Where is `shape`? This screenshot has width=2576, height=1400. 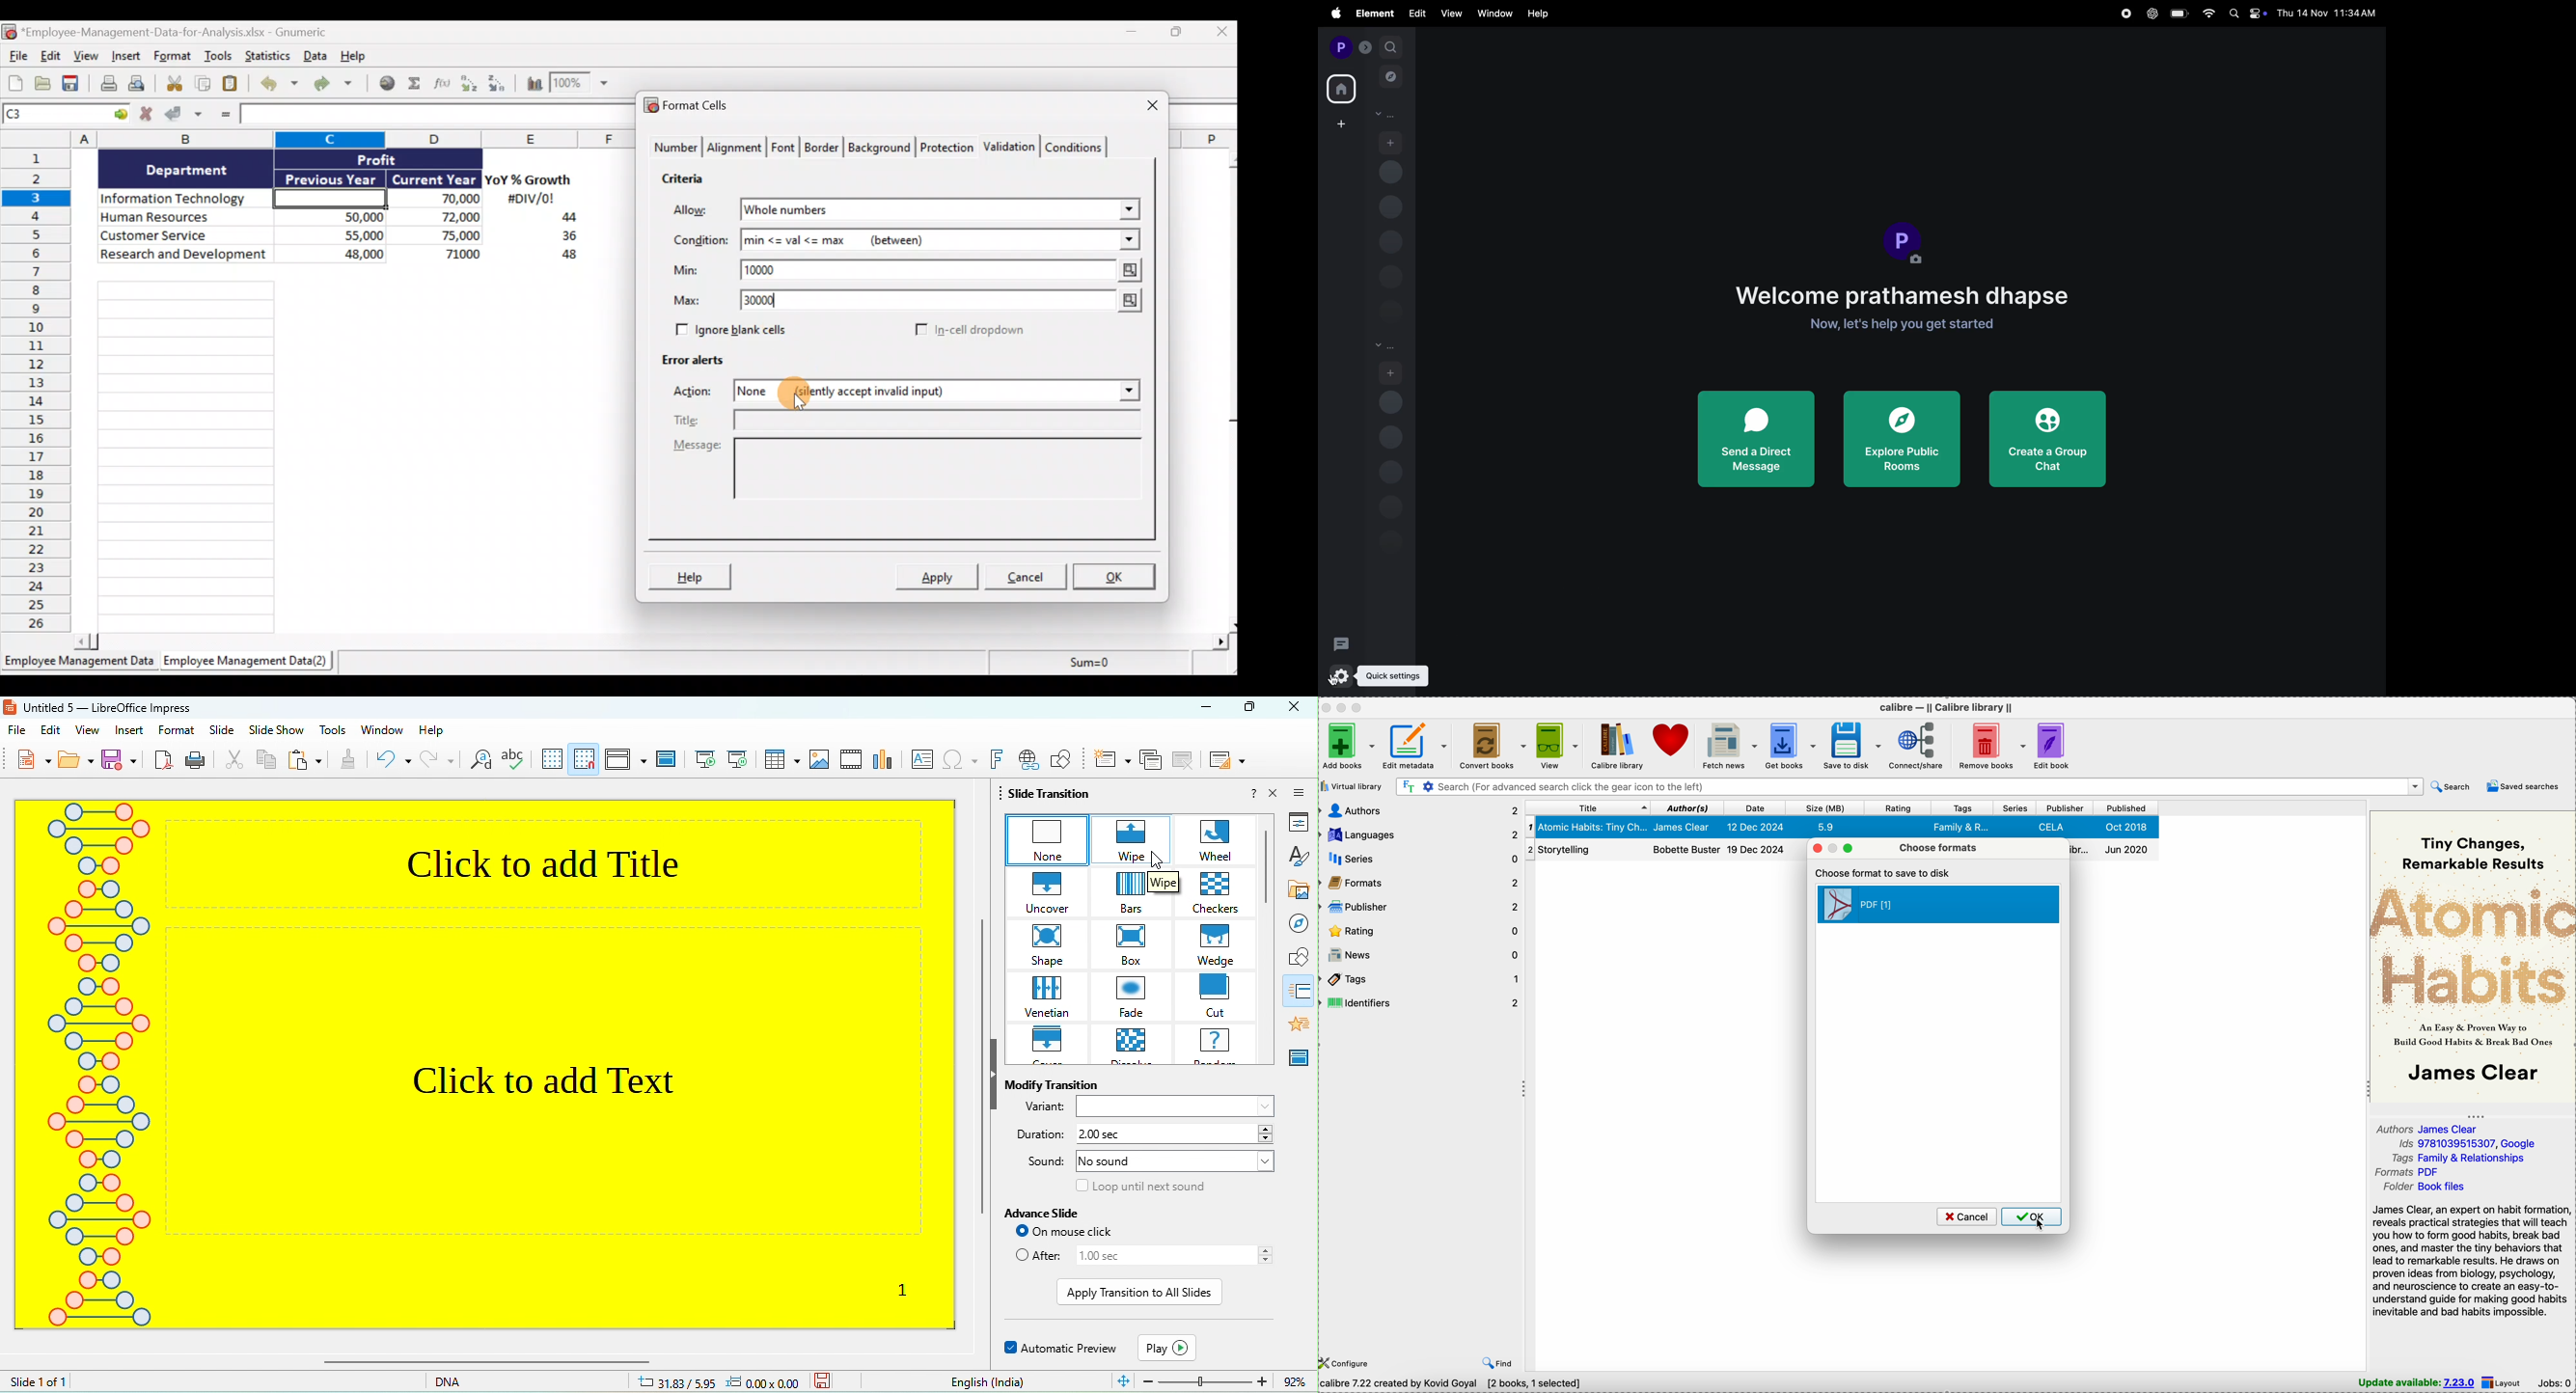
shape is located at coordinates (1299, 956).